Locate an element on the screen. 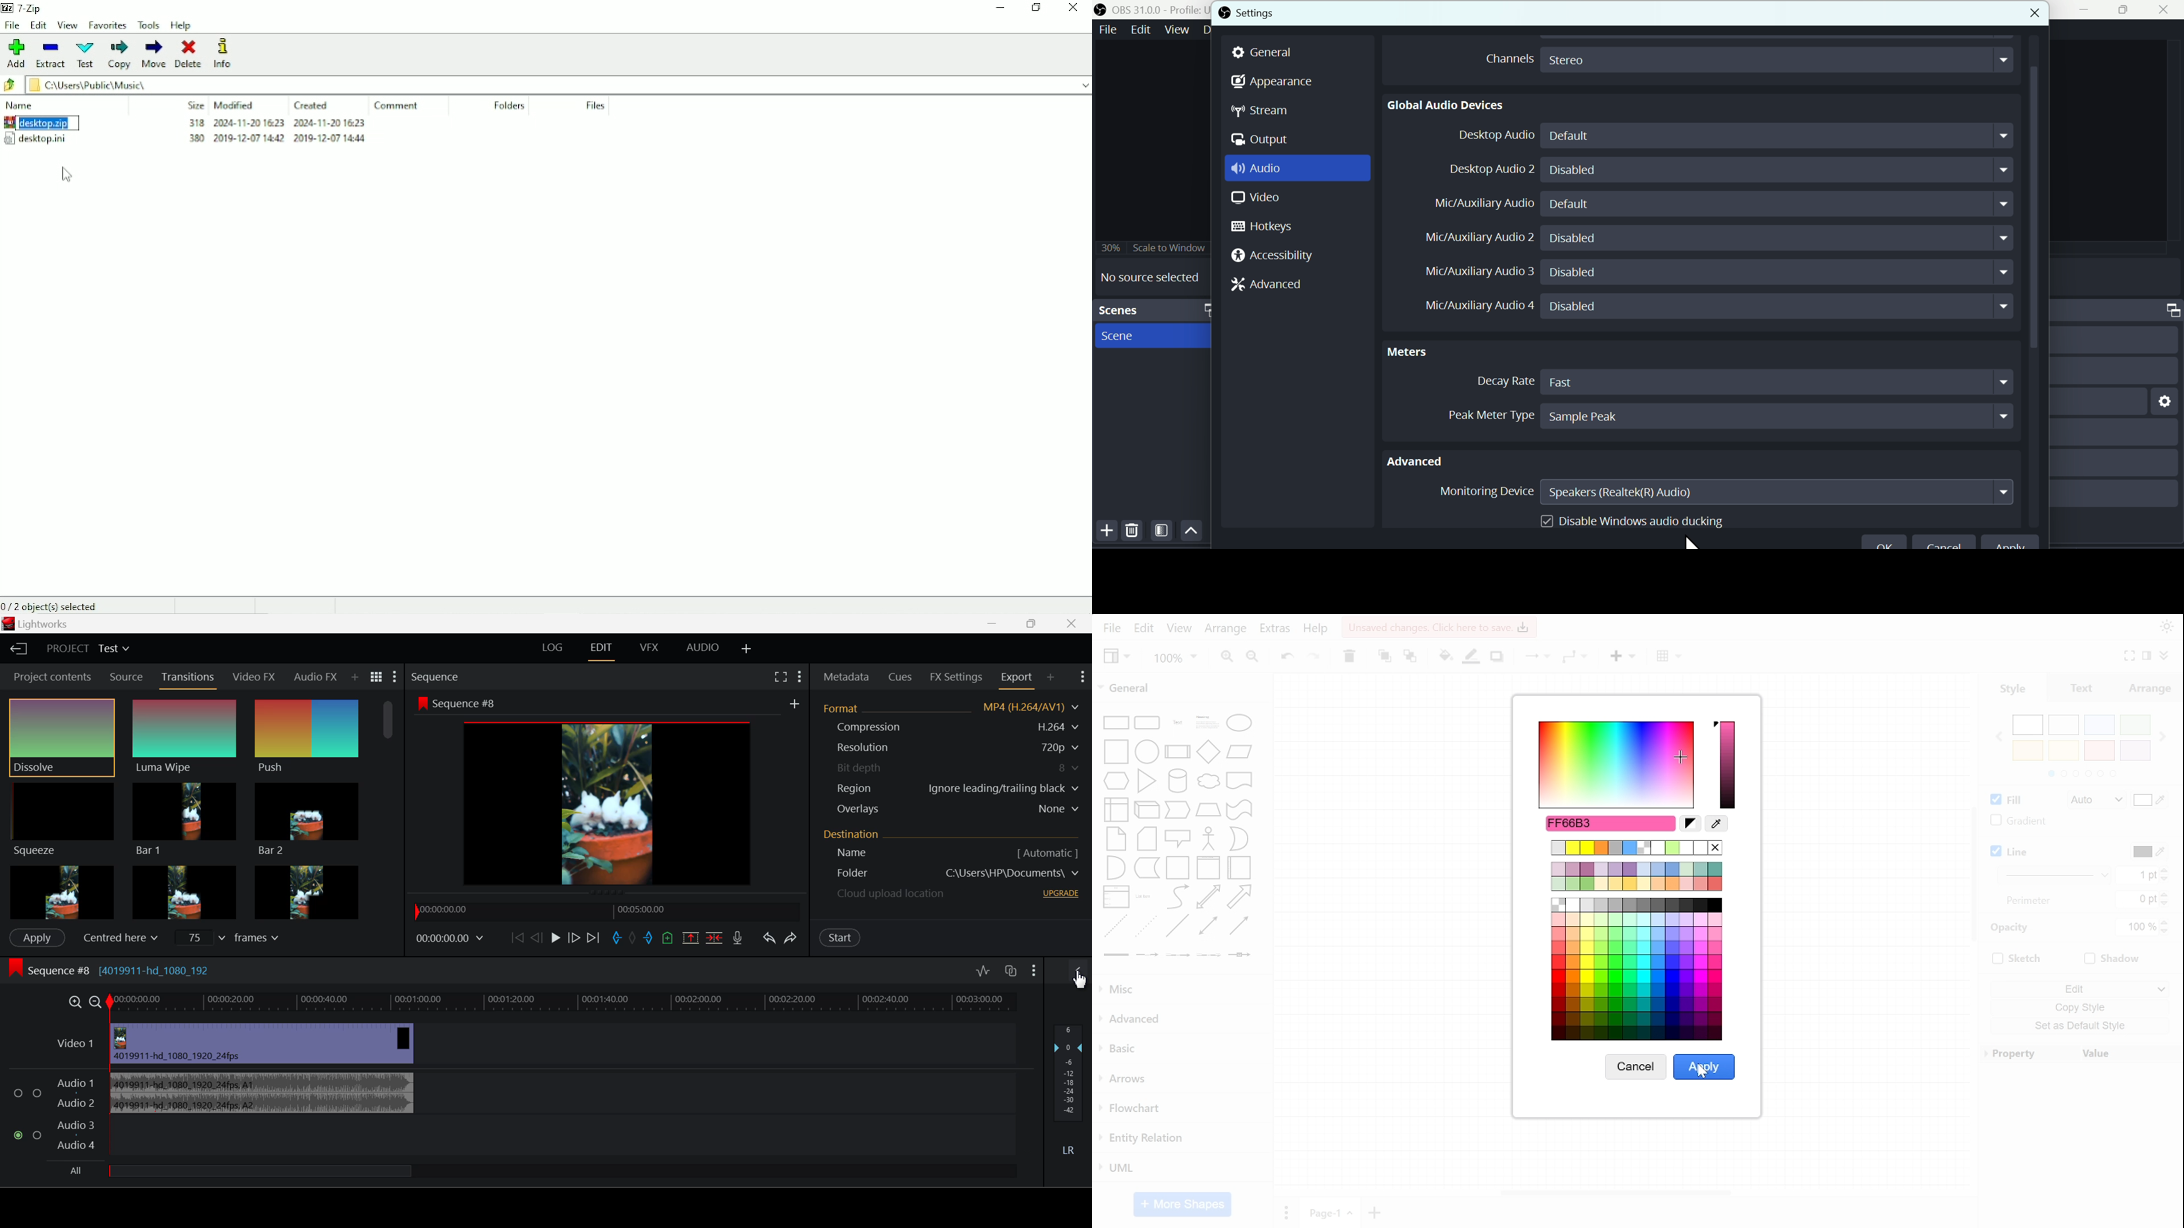  Mark In is located at coordinates (617, 940).